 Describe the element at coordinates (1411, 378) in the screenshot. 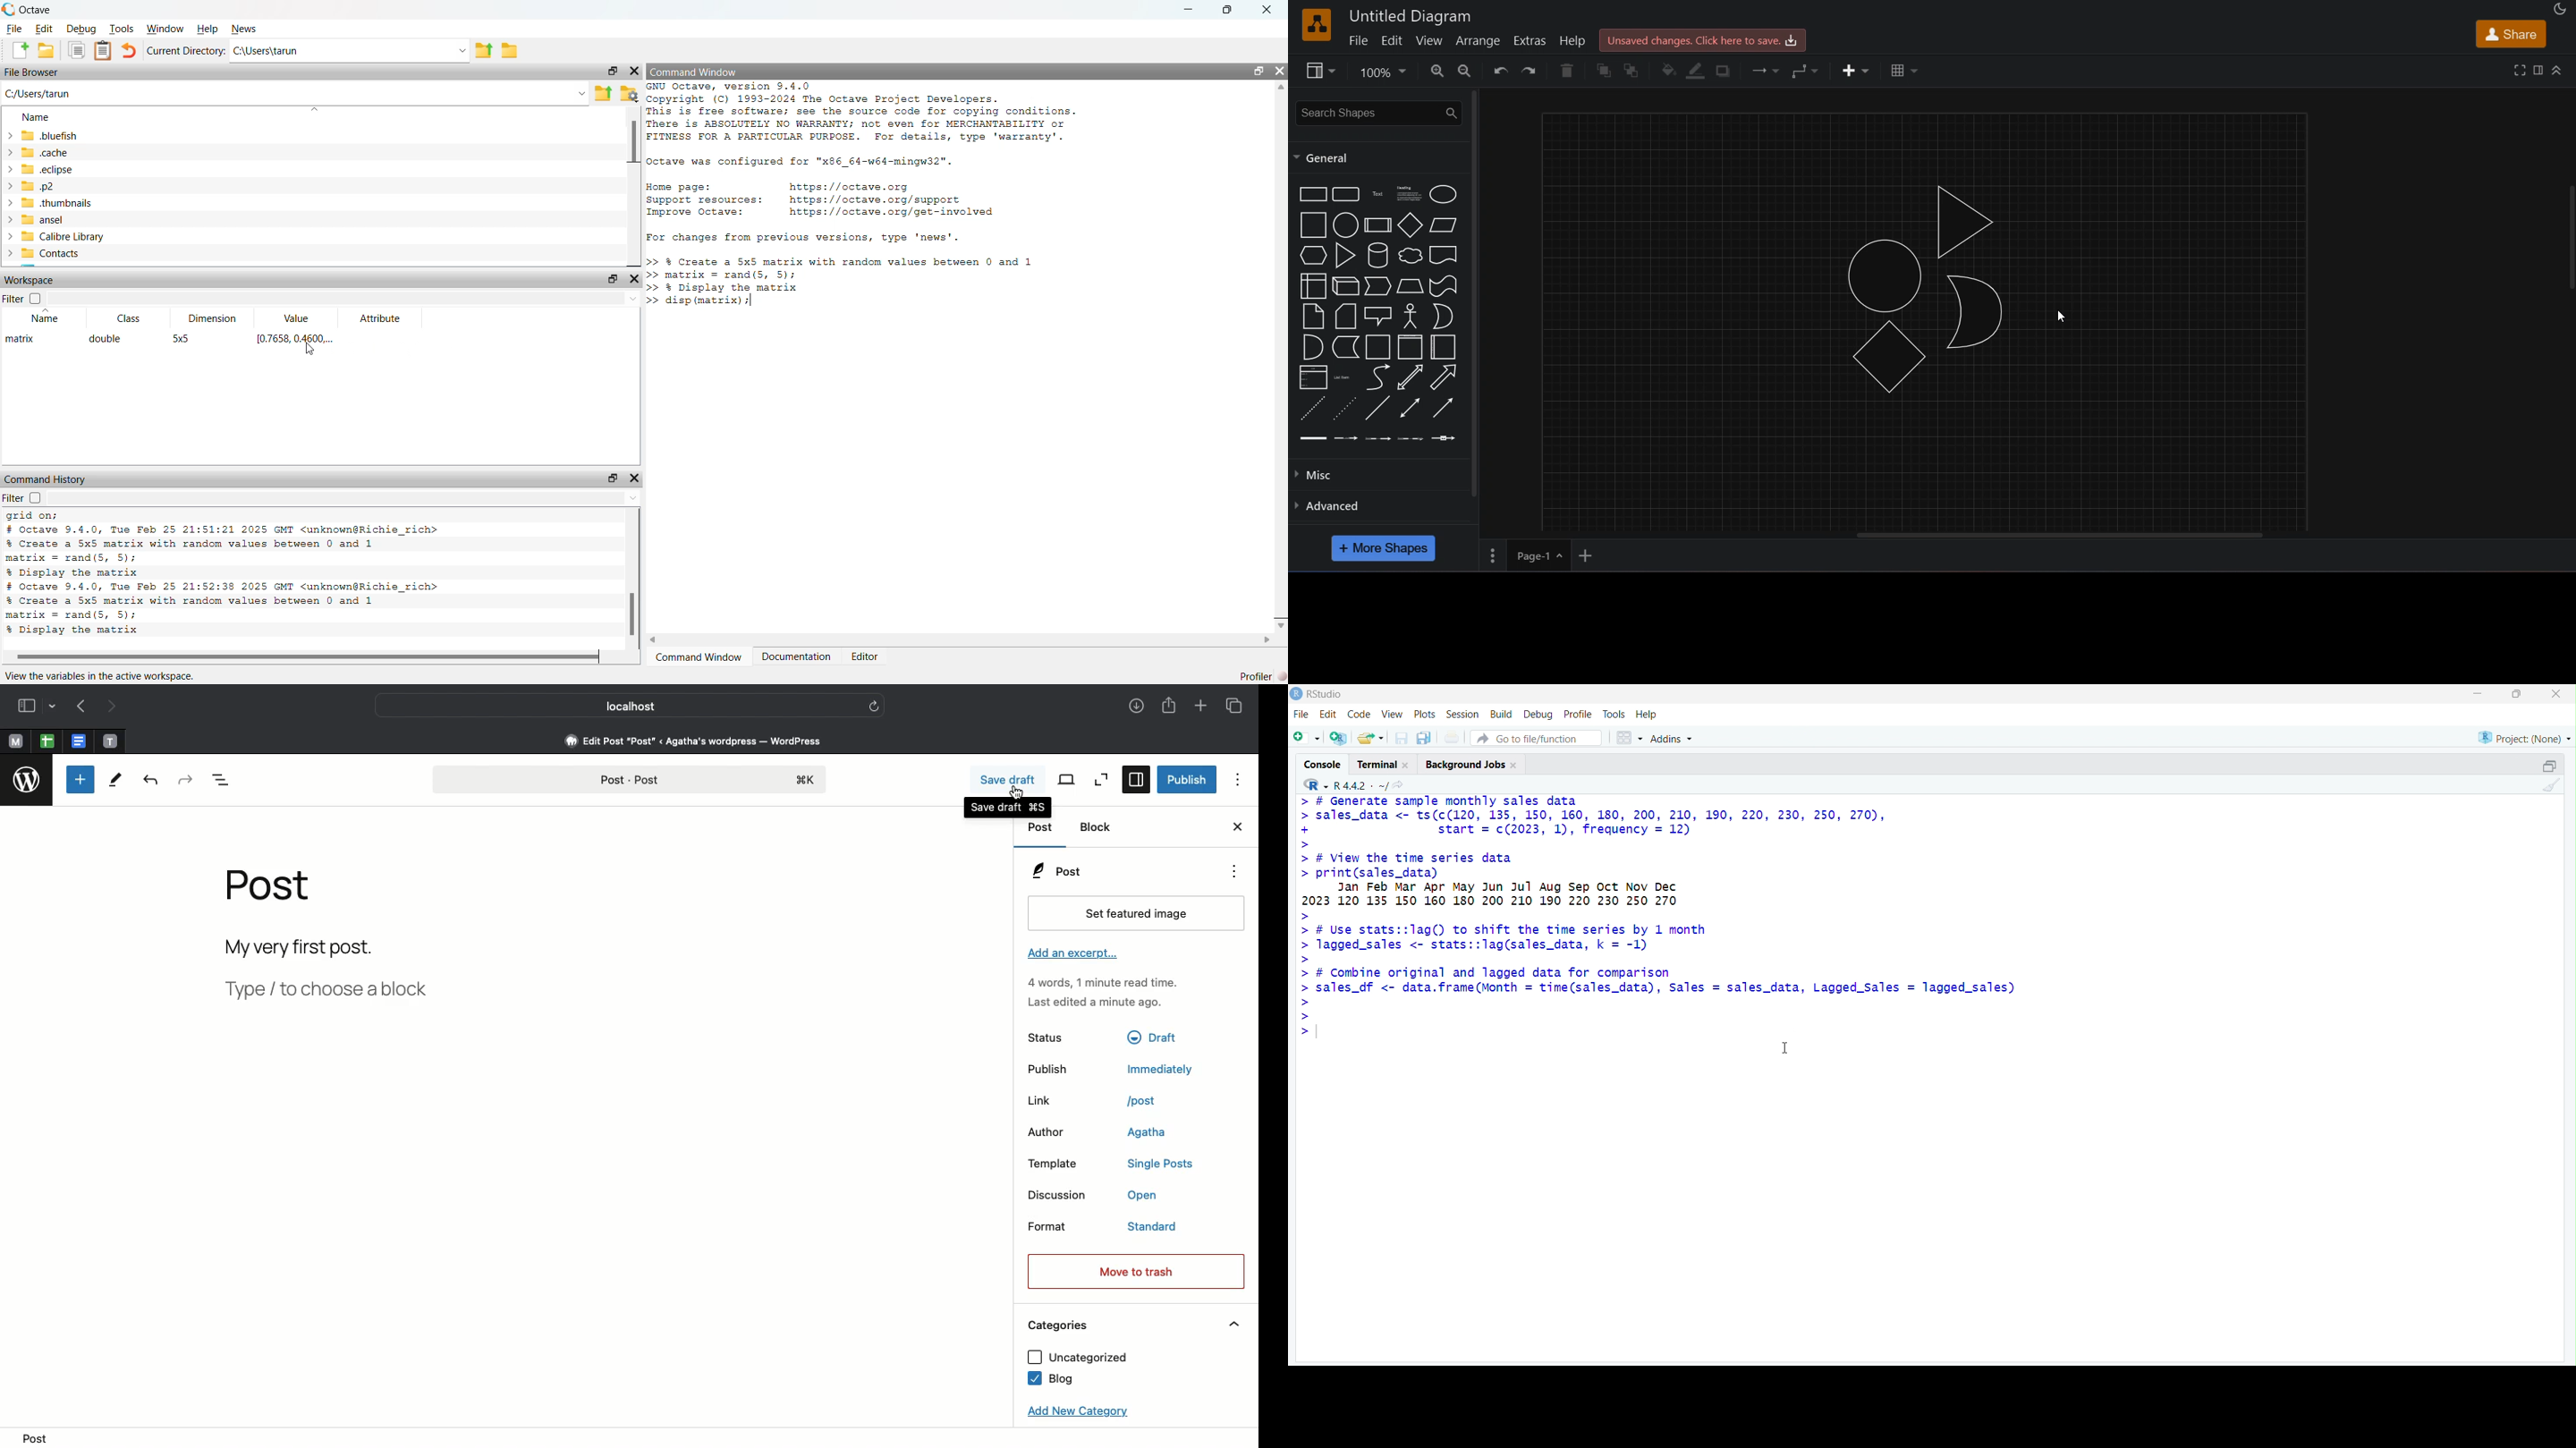

I see `bidirectional arrow` at that location.